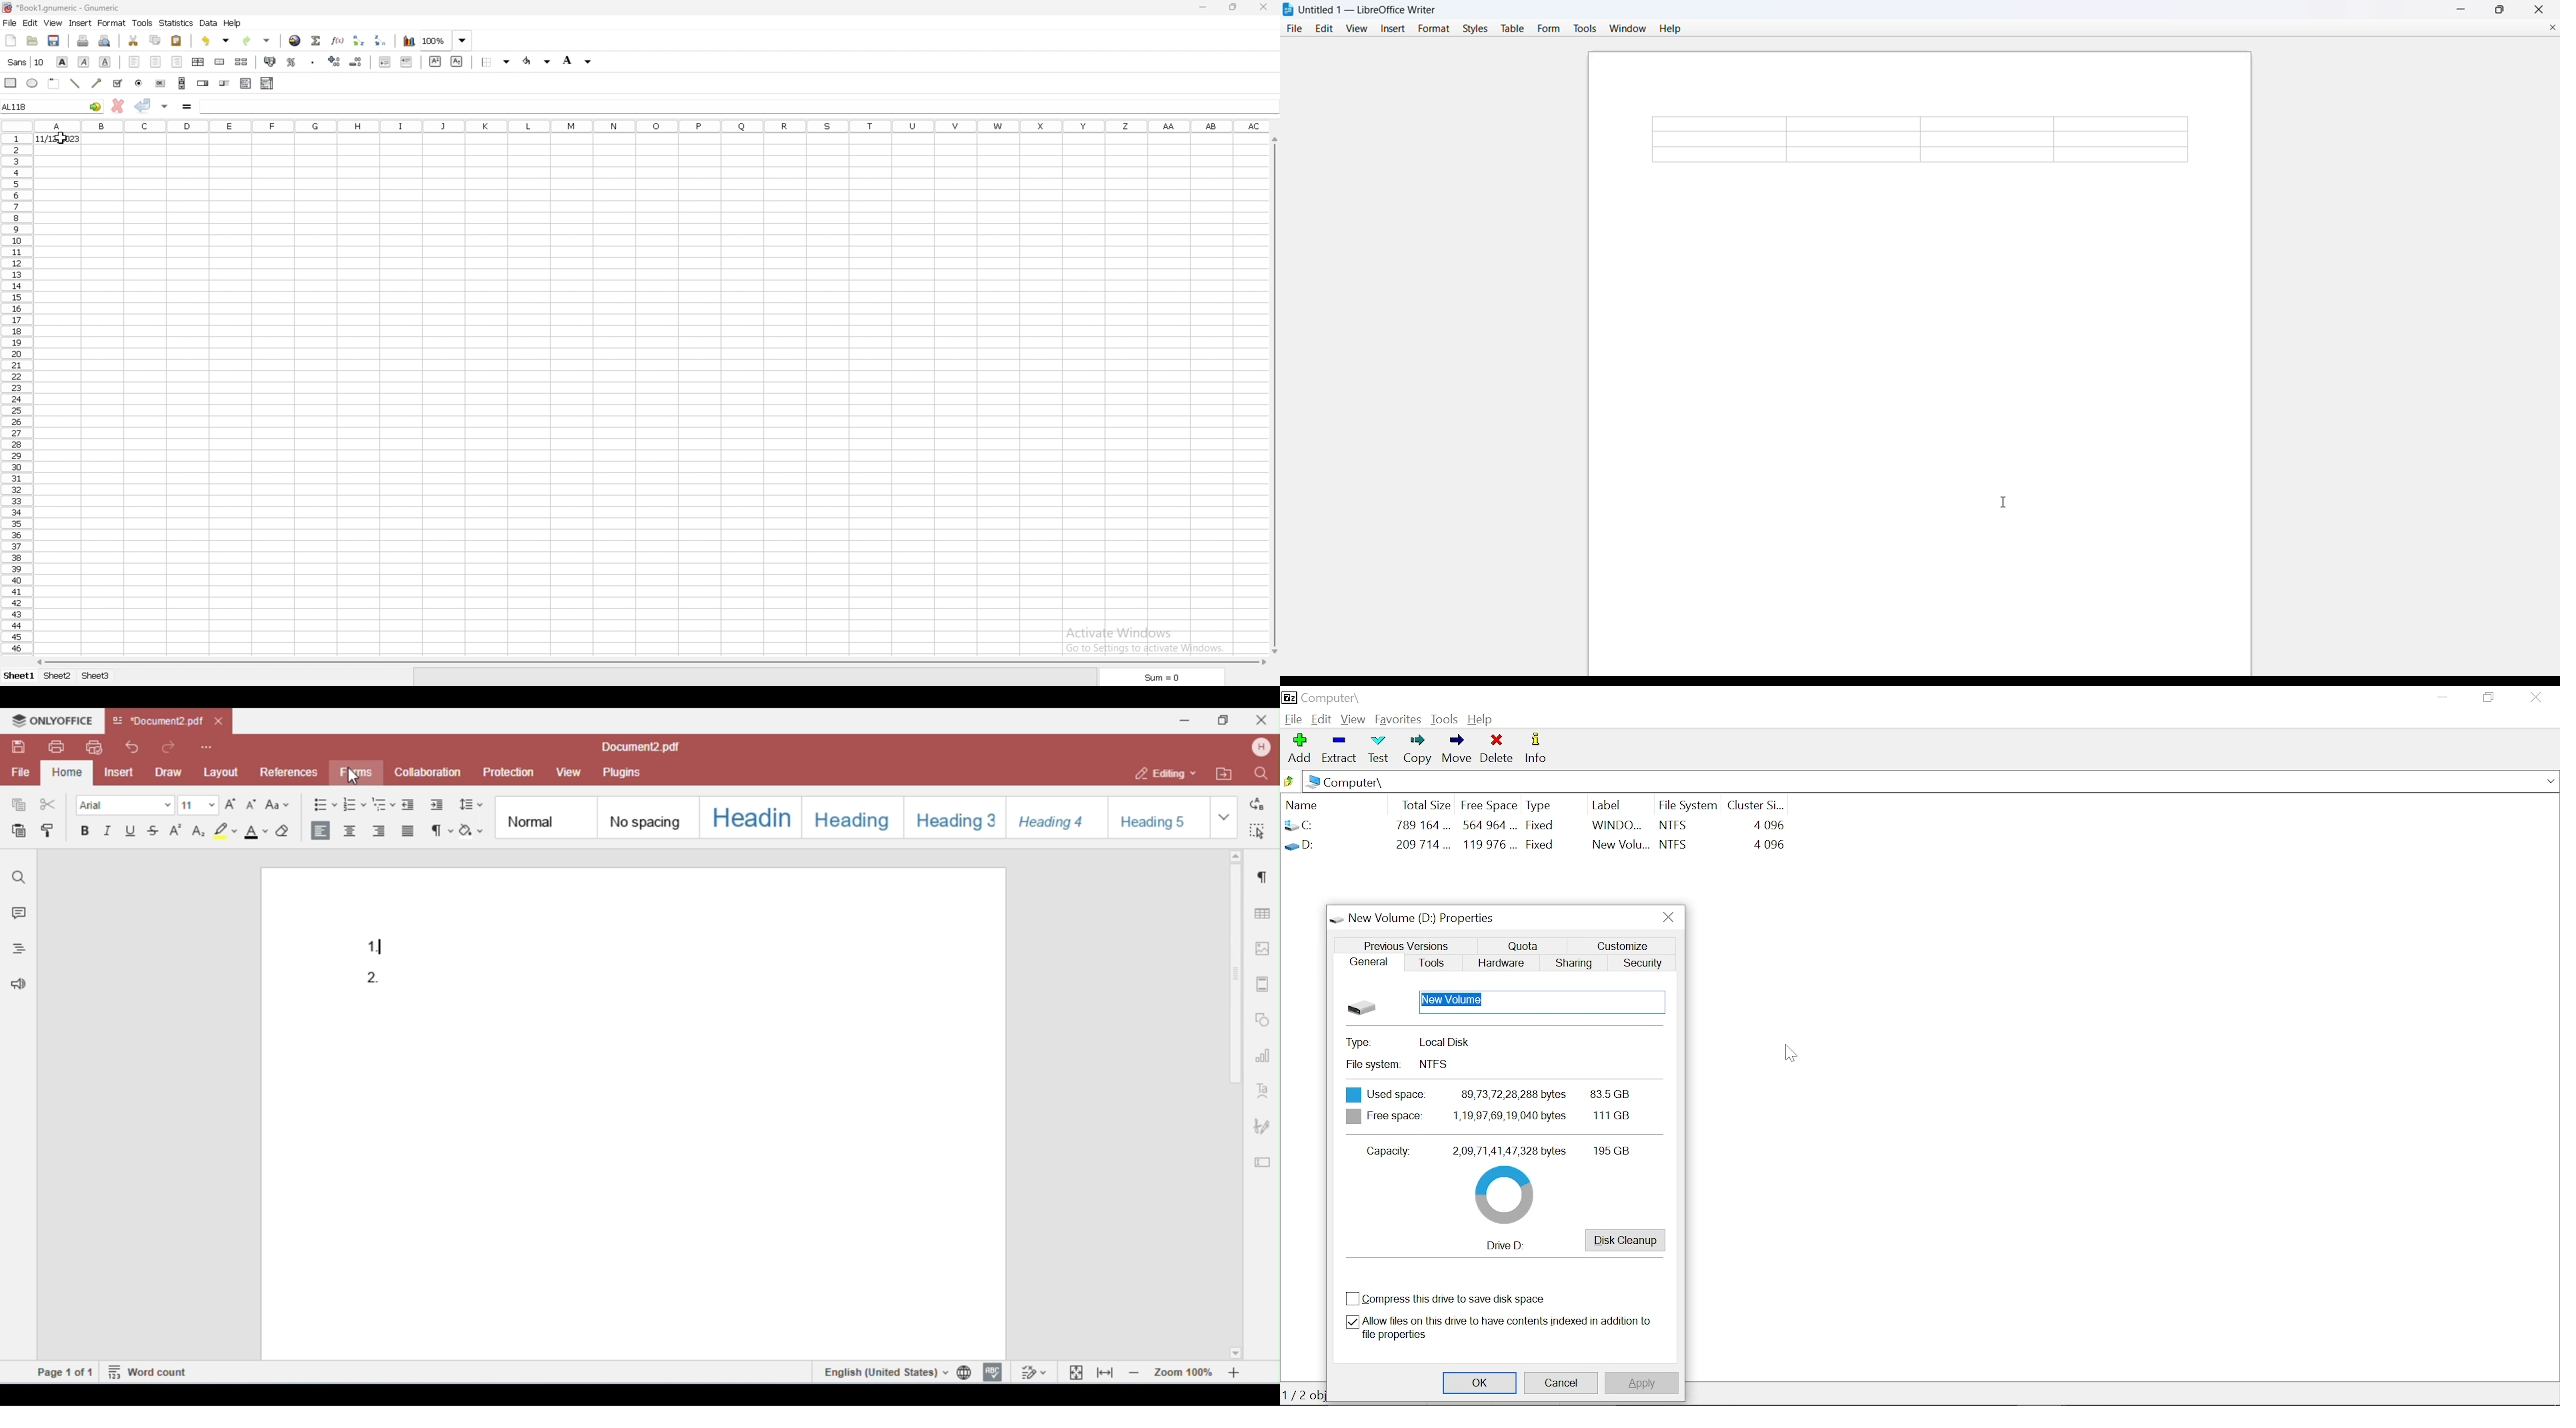 The image size is (2576, 1428). I want to click on format, so click(1431, 27).